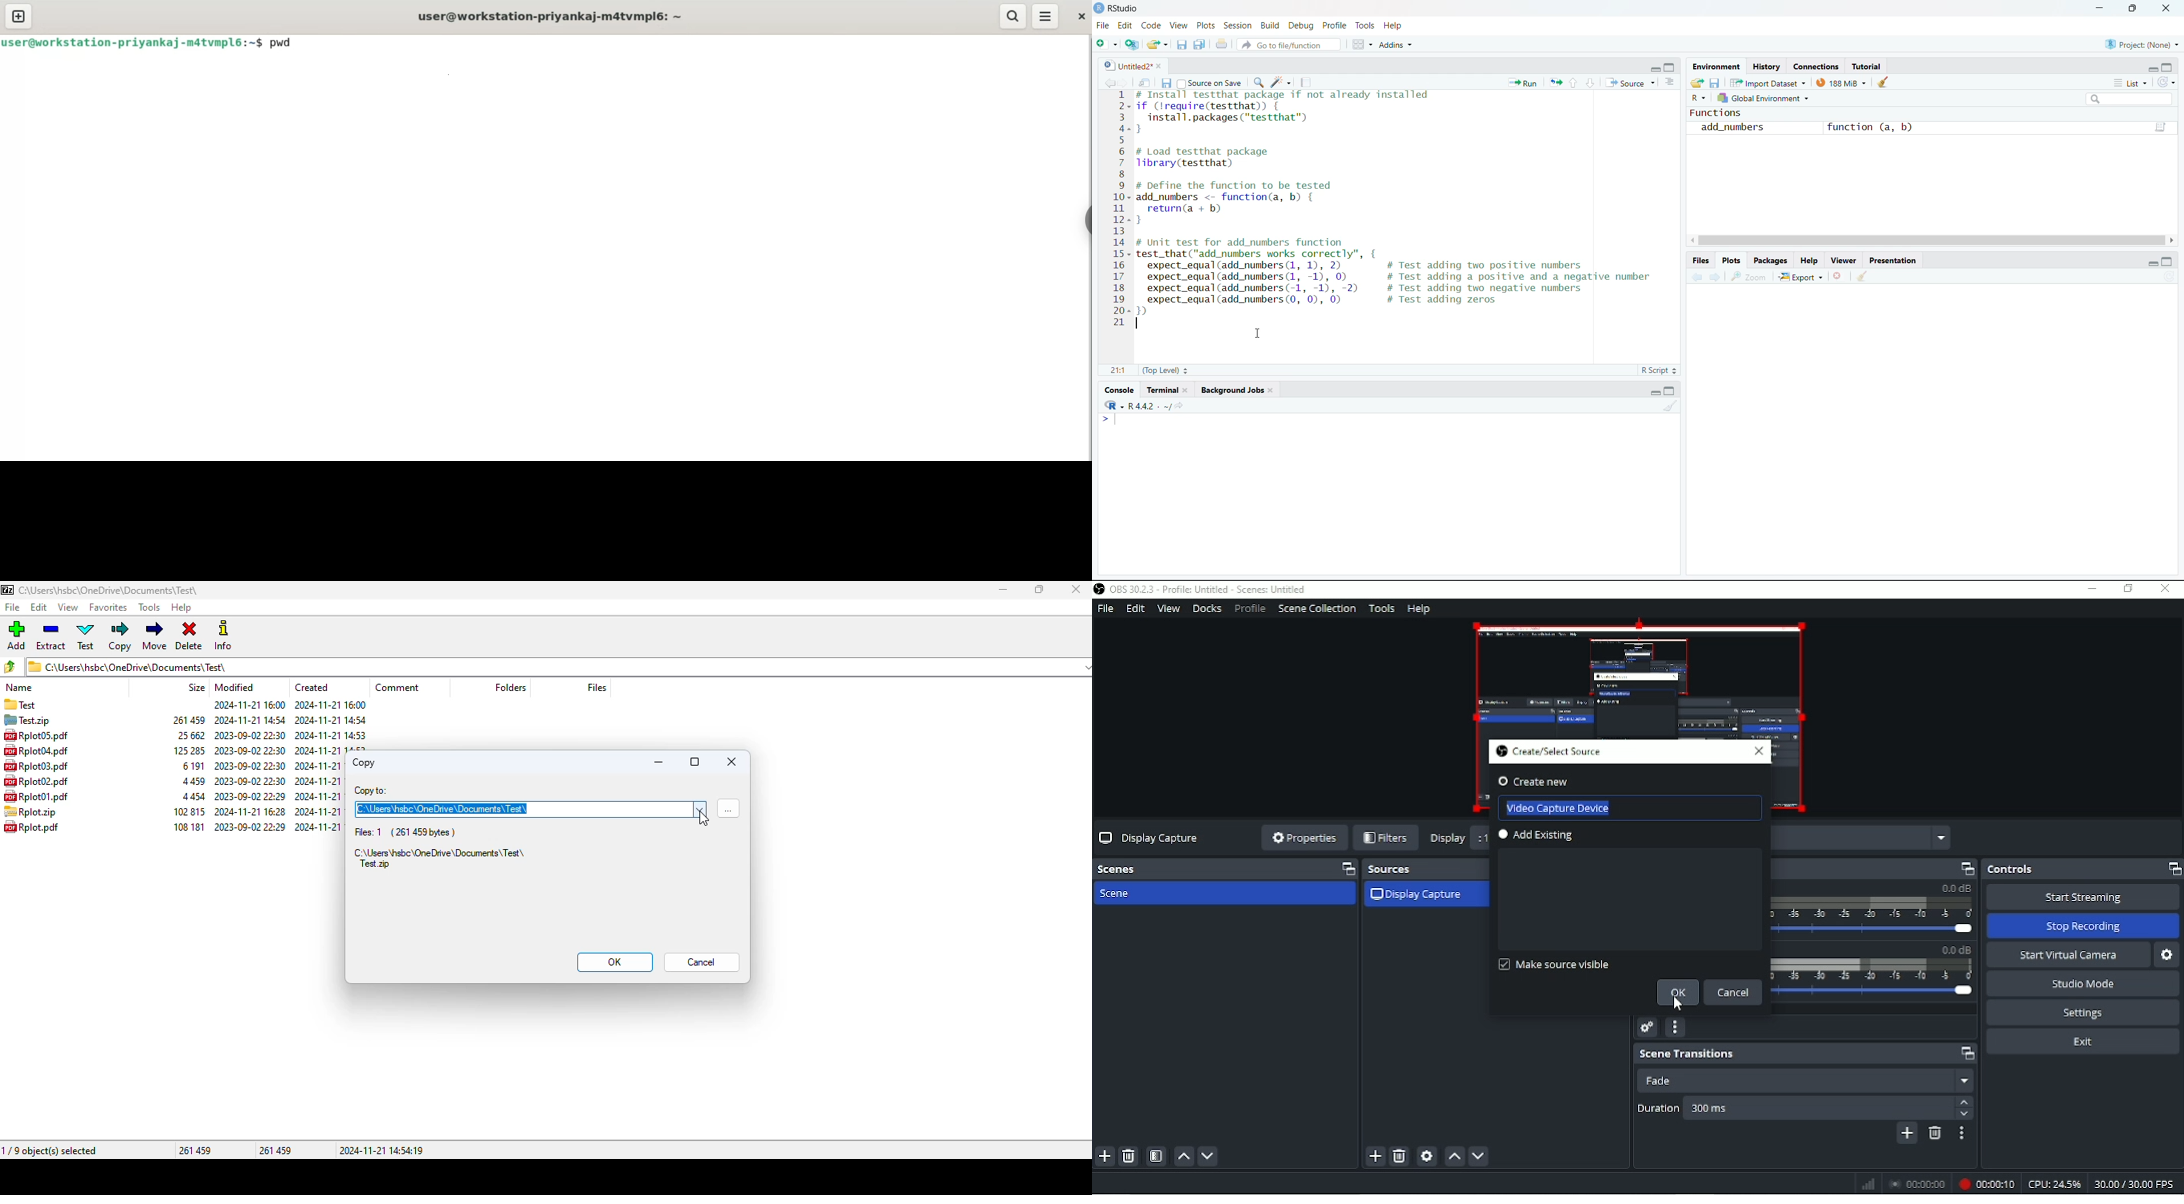  Describe the element at coordinates (1151, 25) in the screenshot. I see `Code` at that location.